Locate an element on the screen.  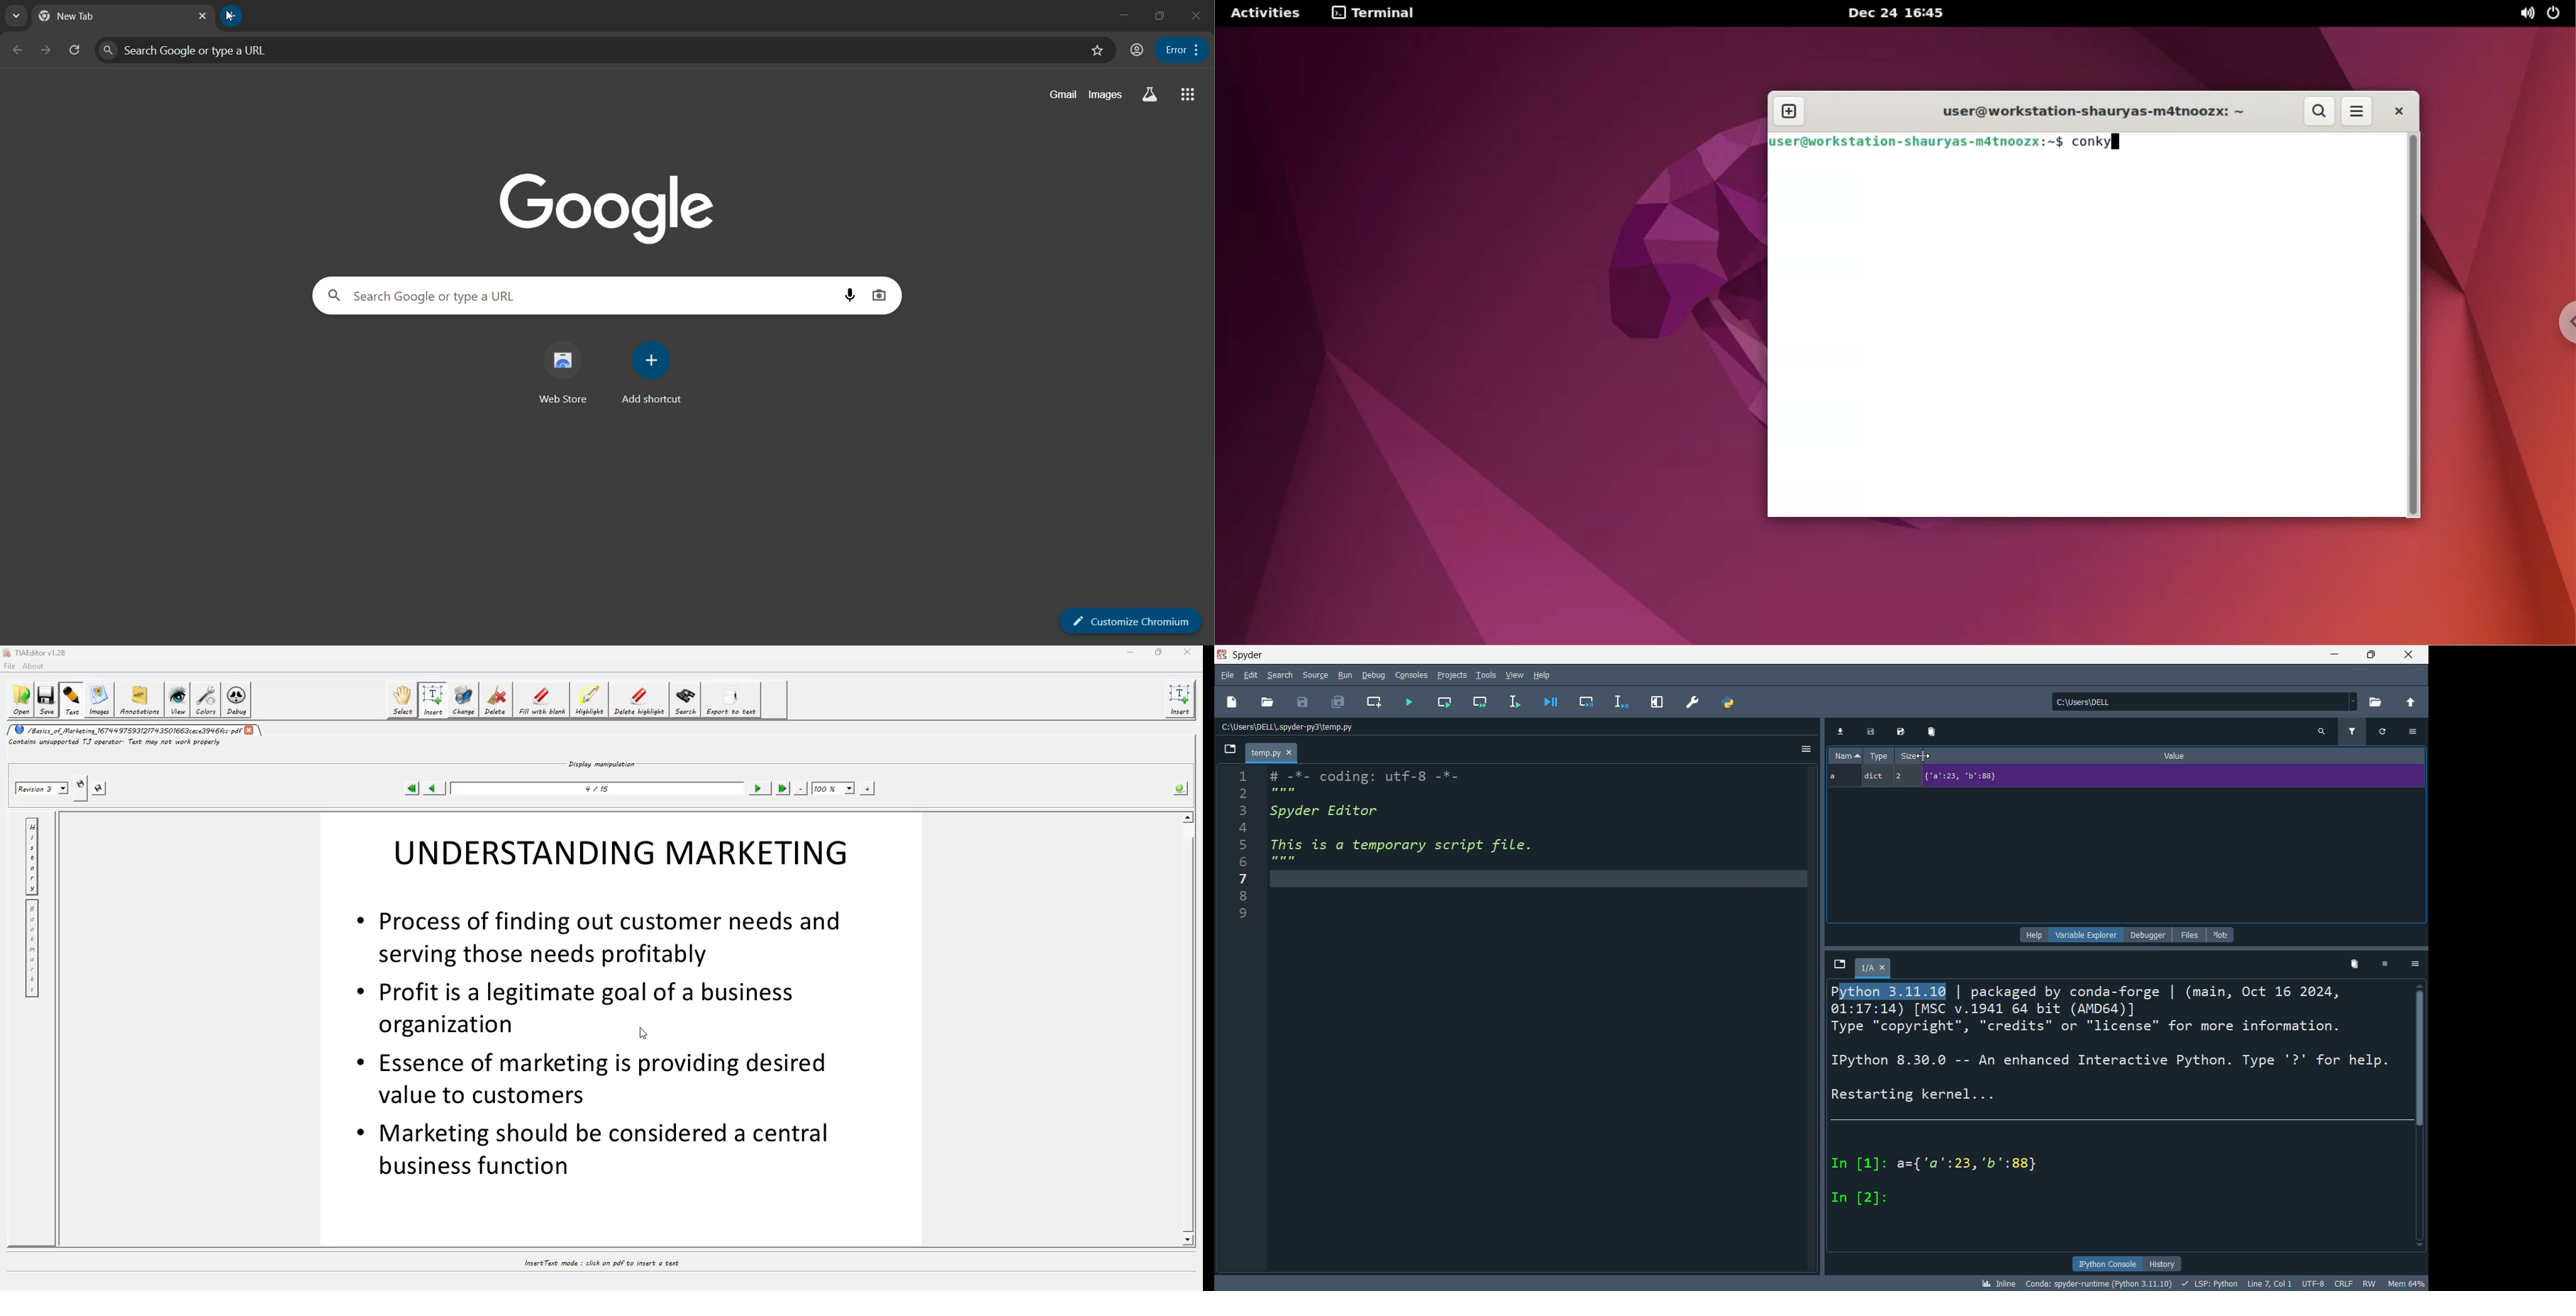
open file is located at coordinates (1265, 704).